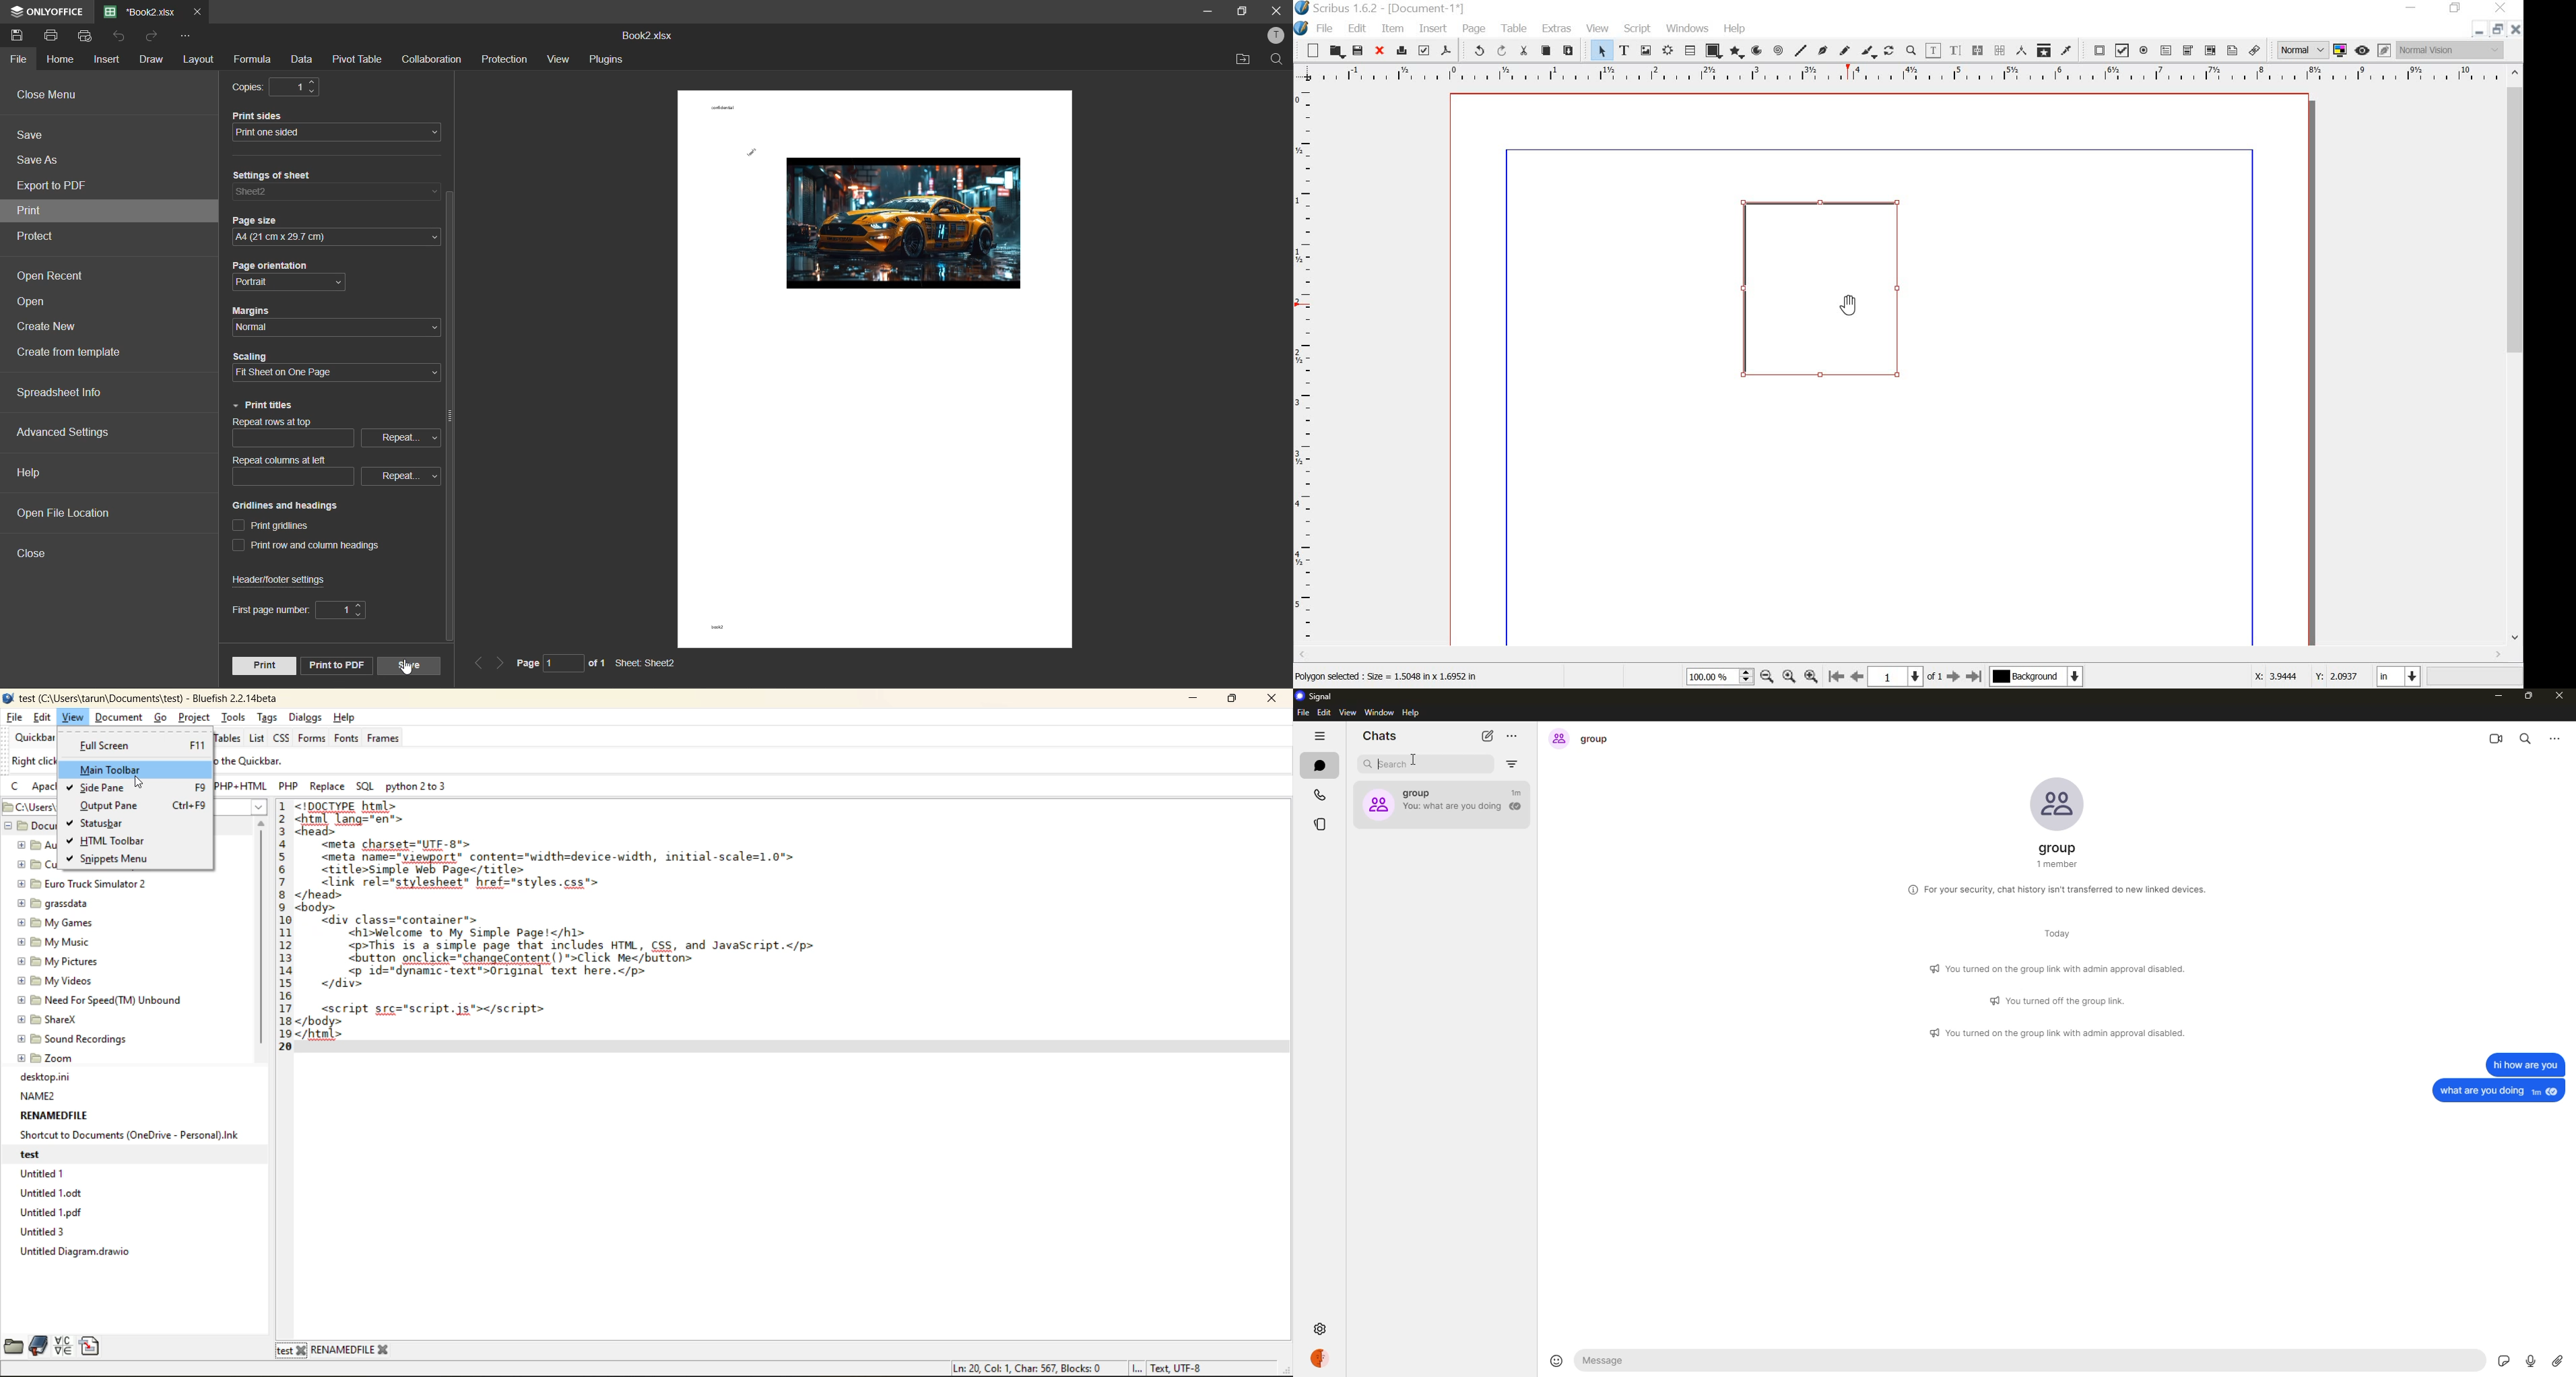 The height and width of the screenshot is (1400, 2576). What do you see at coordinates (1890, 52) in the screenshot?
I see `rotate item` at bounding box center [1890, 52].